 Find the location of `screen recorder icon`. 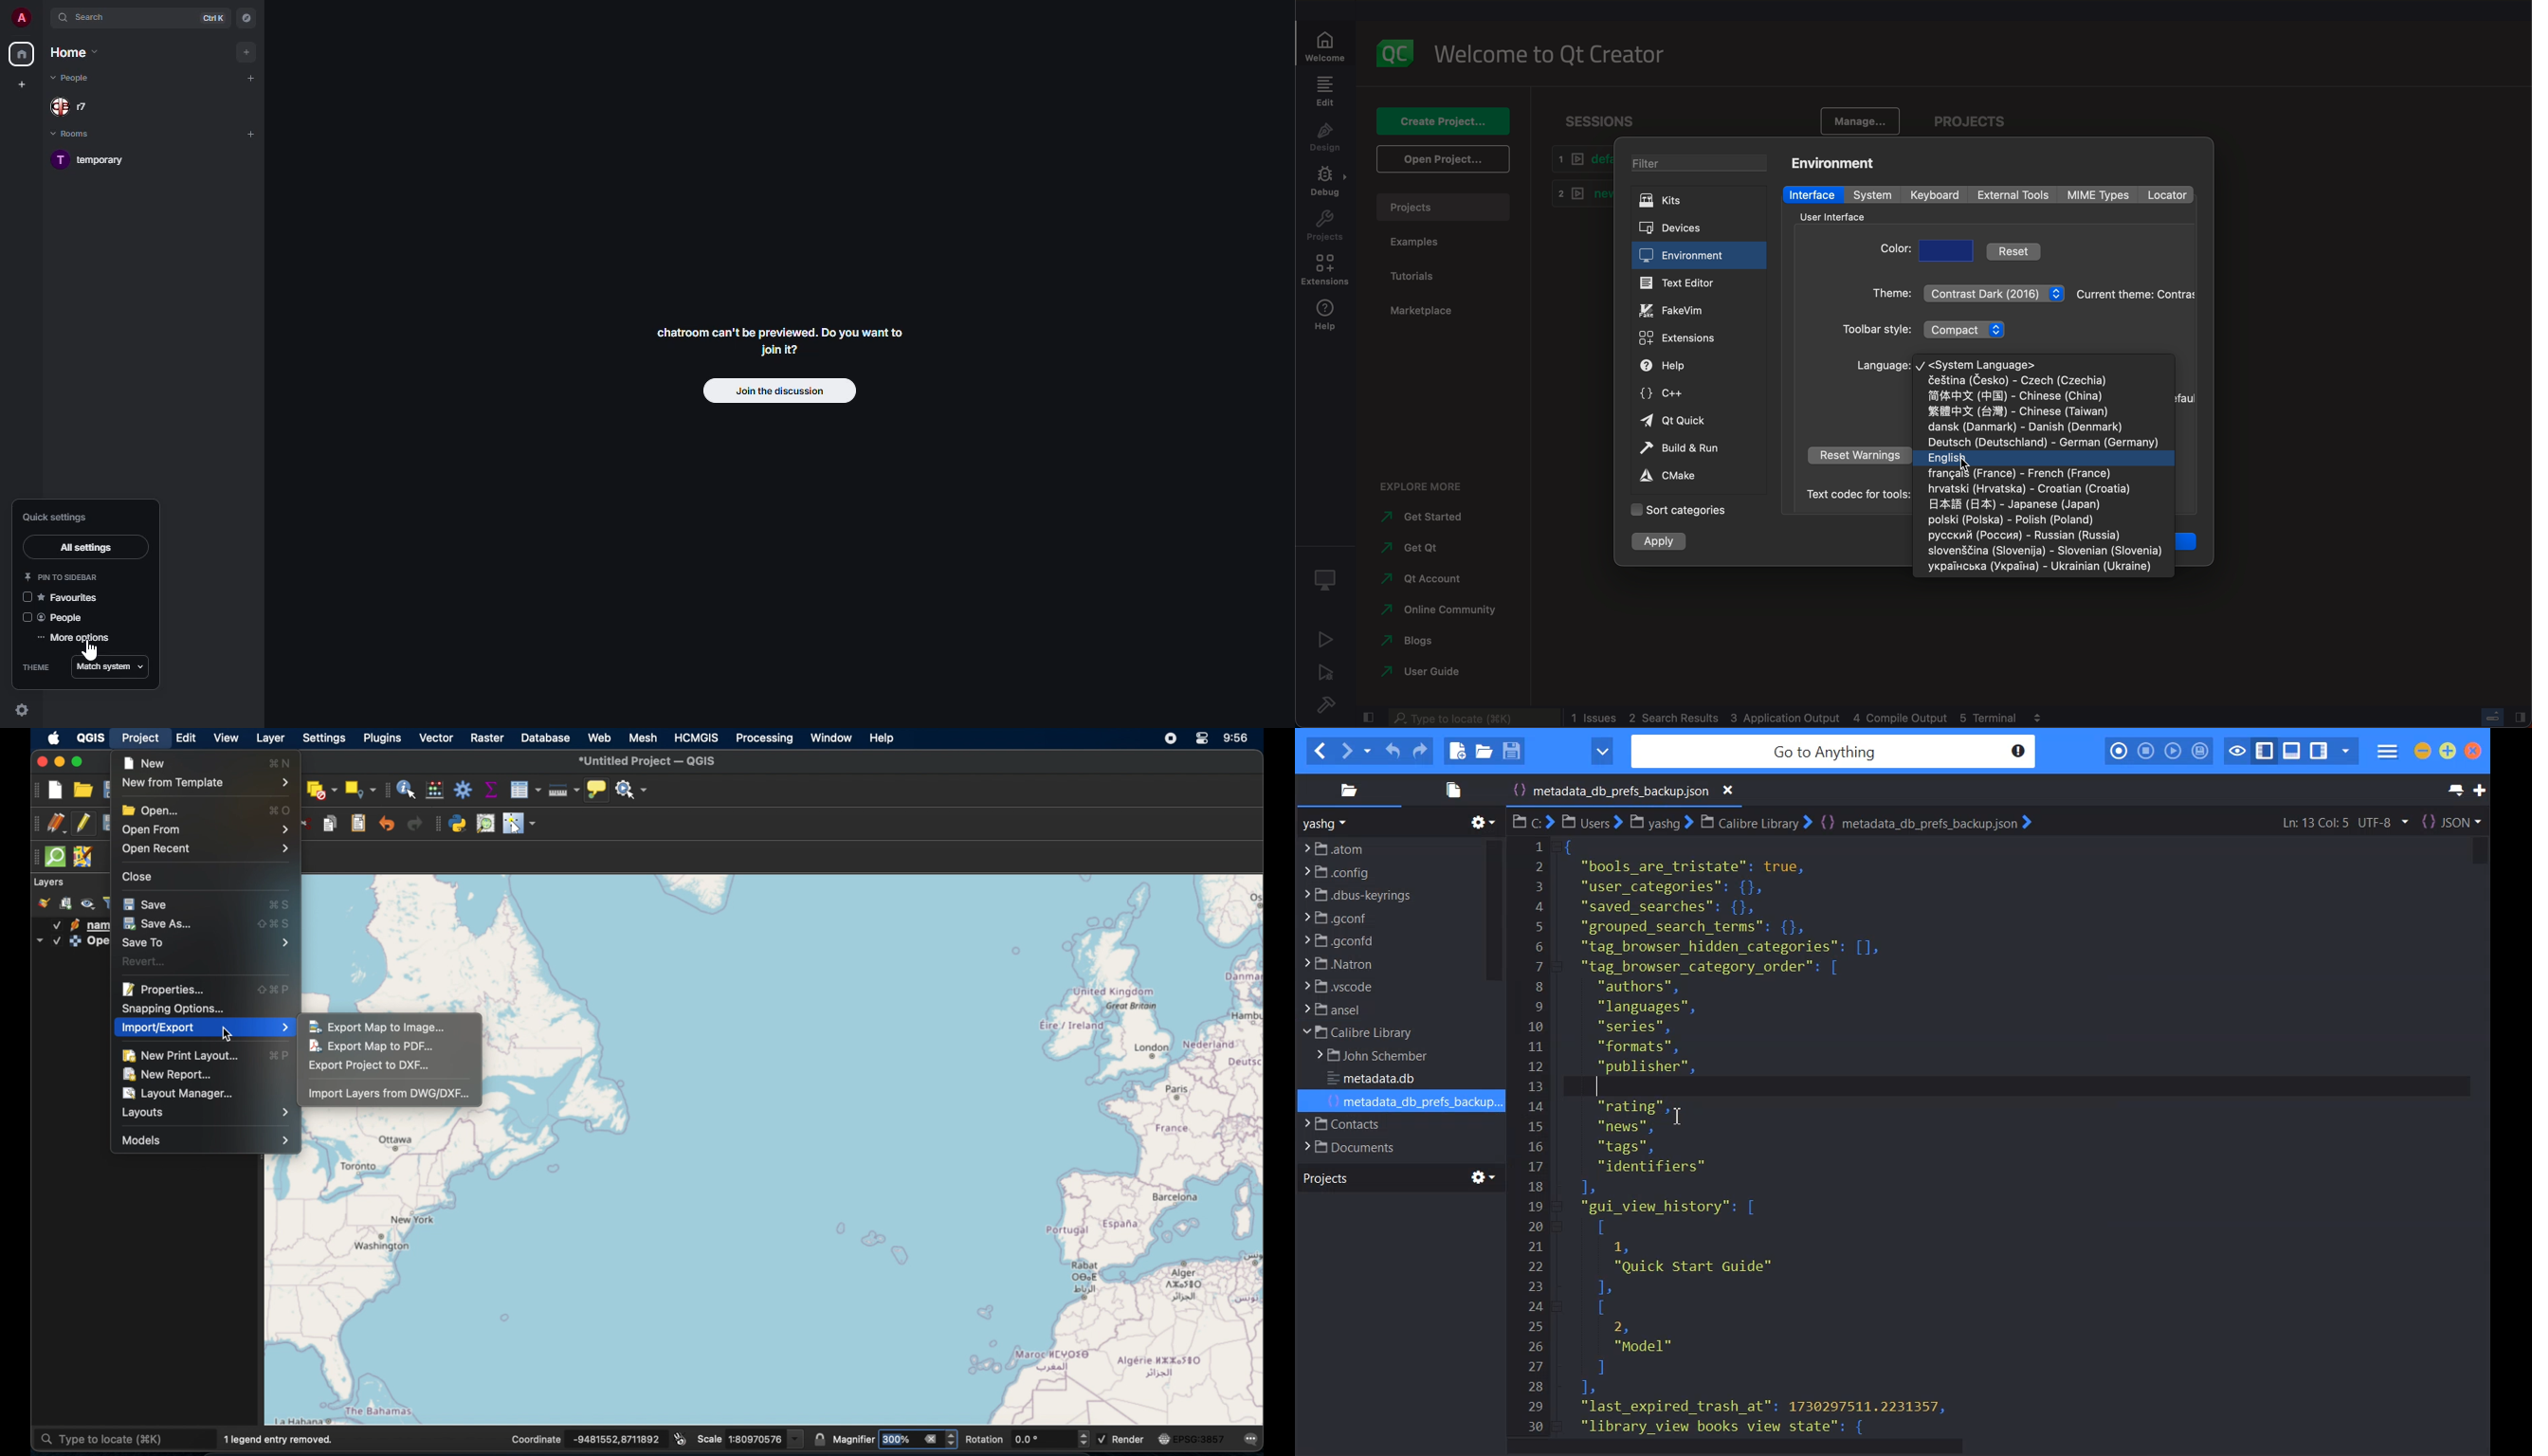

screen recorder icon is located at coordinates (1170, 739).